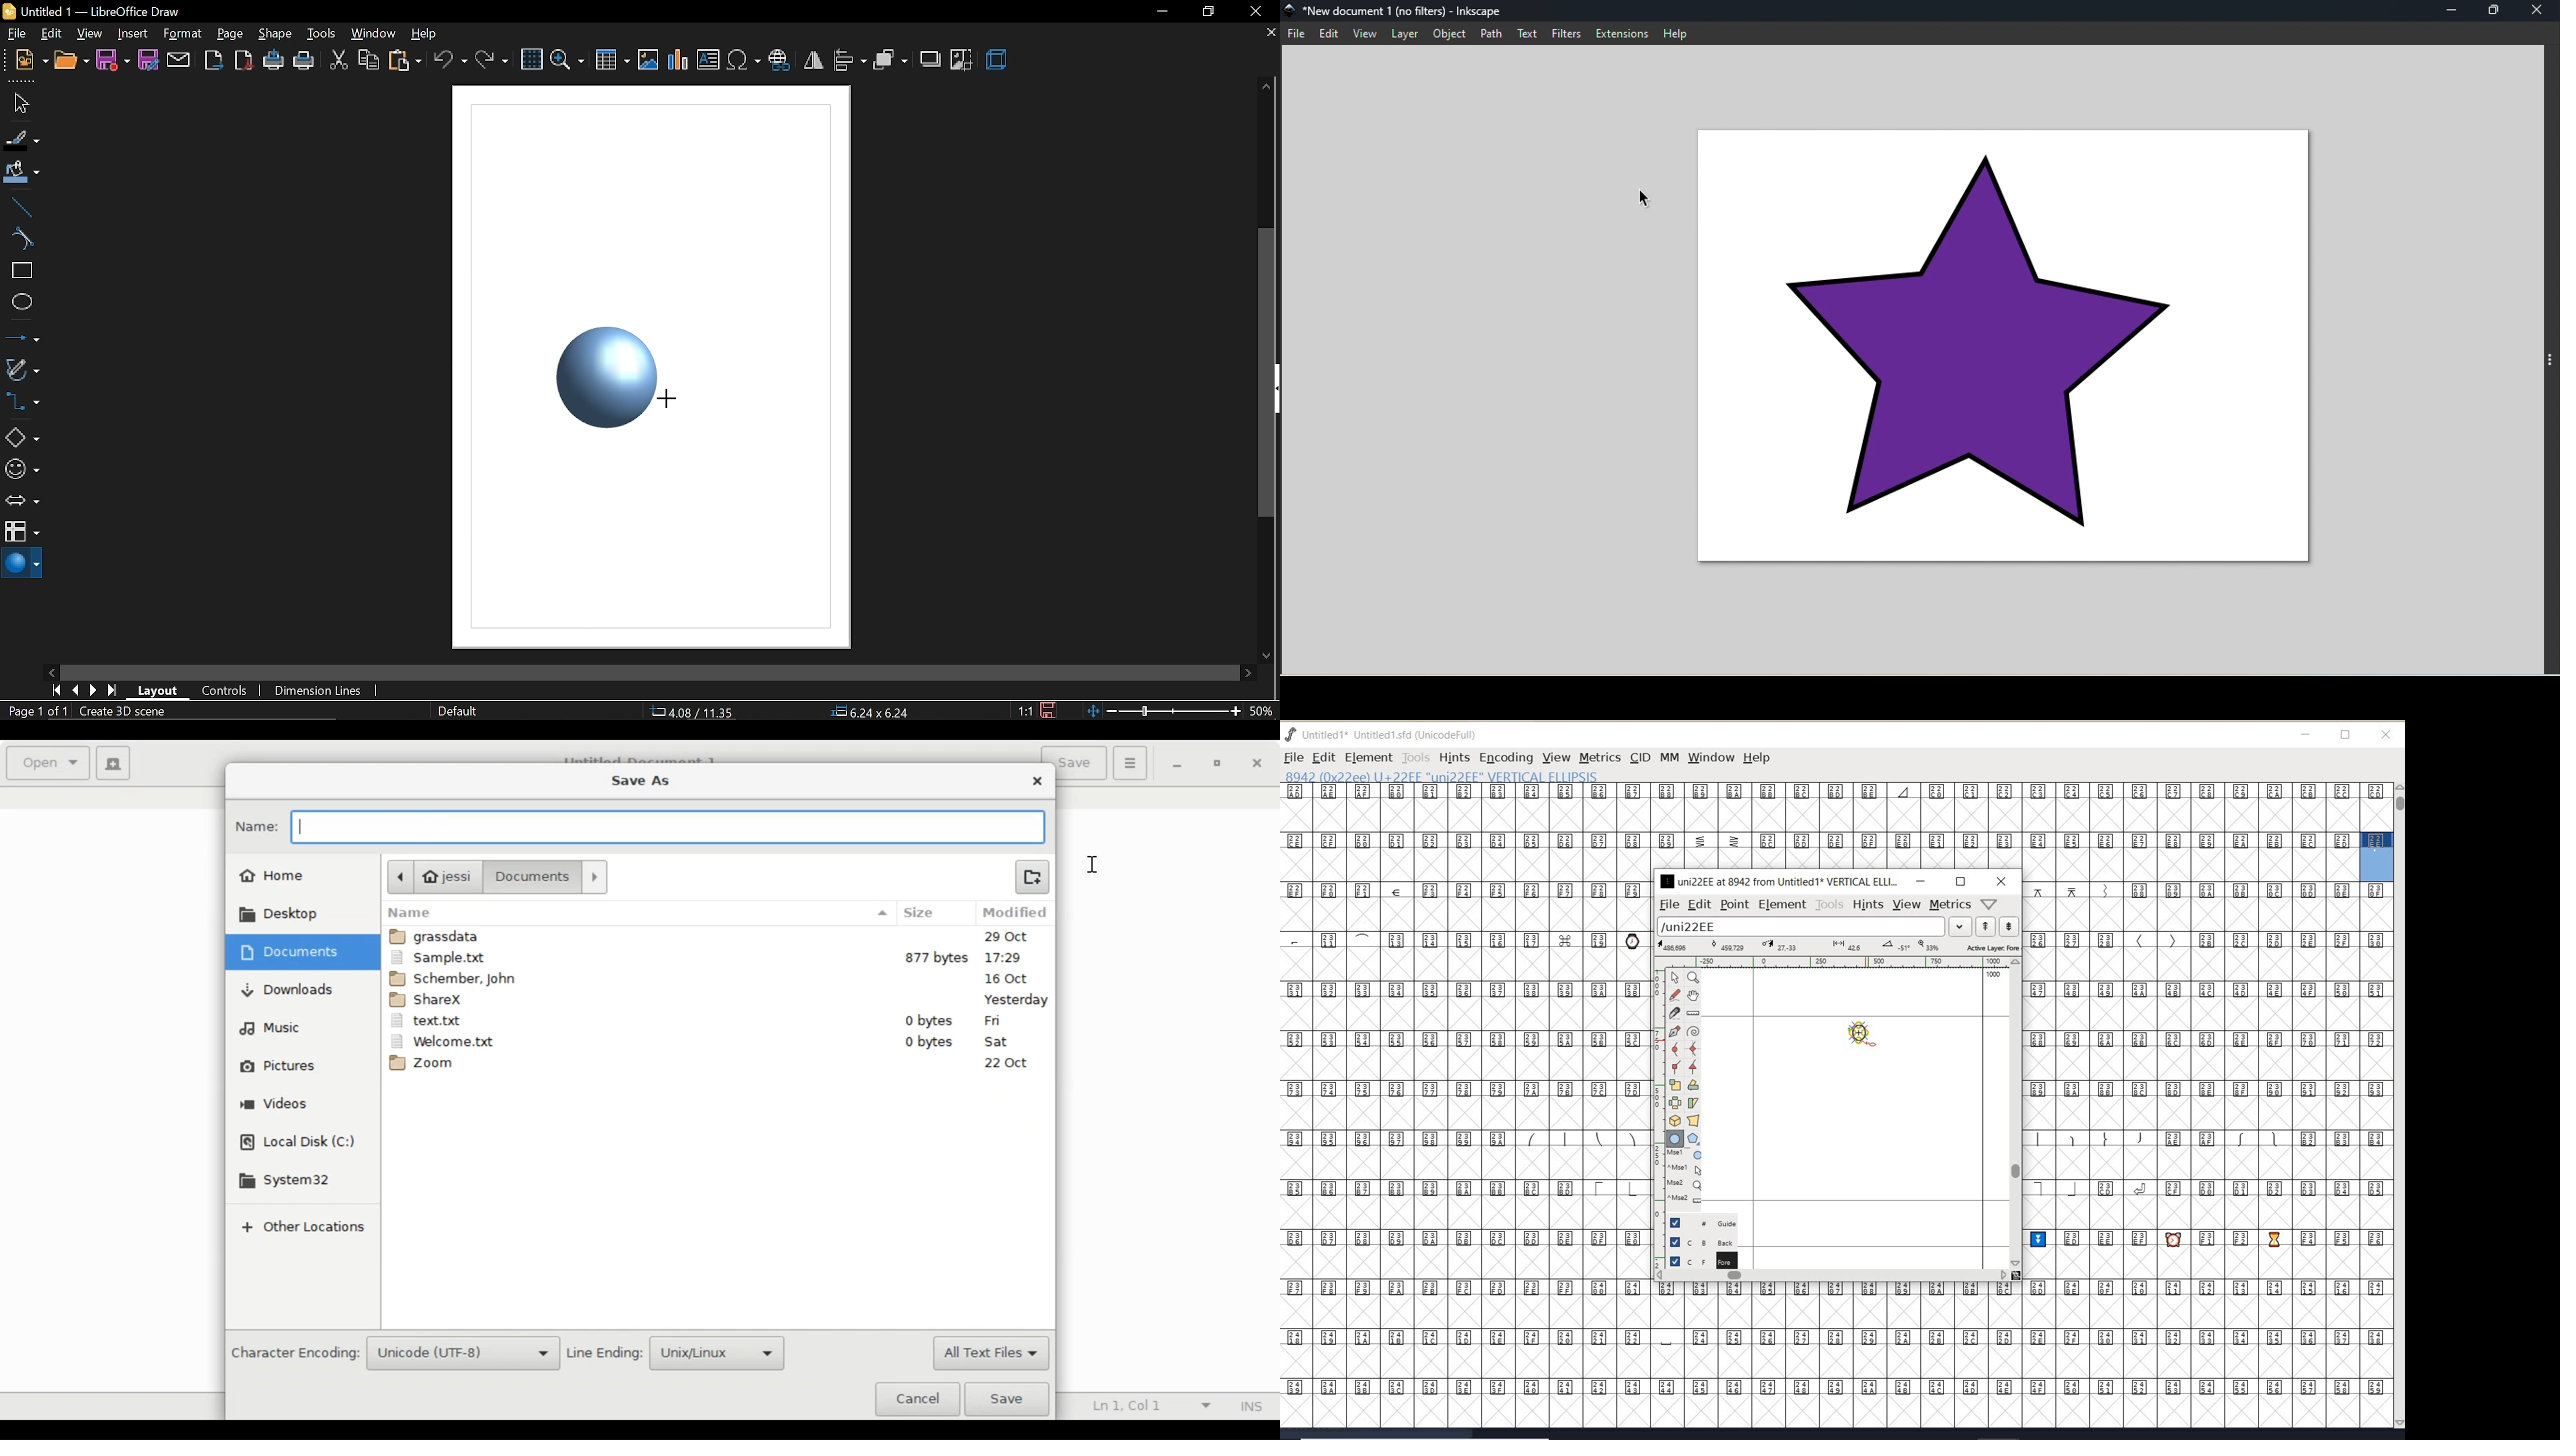  I want to click on format, so click(183, 33).